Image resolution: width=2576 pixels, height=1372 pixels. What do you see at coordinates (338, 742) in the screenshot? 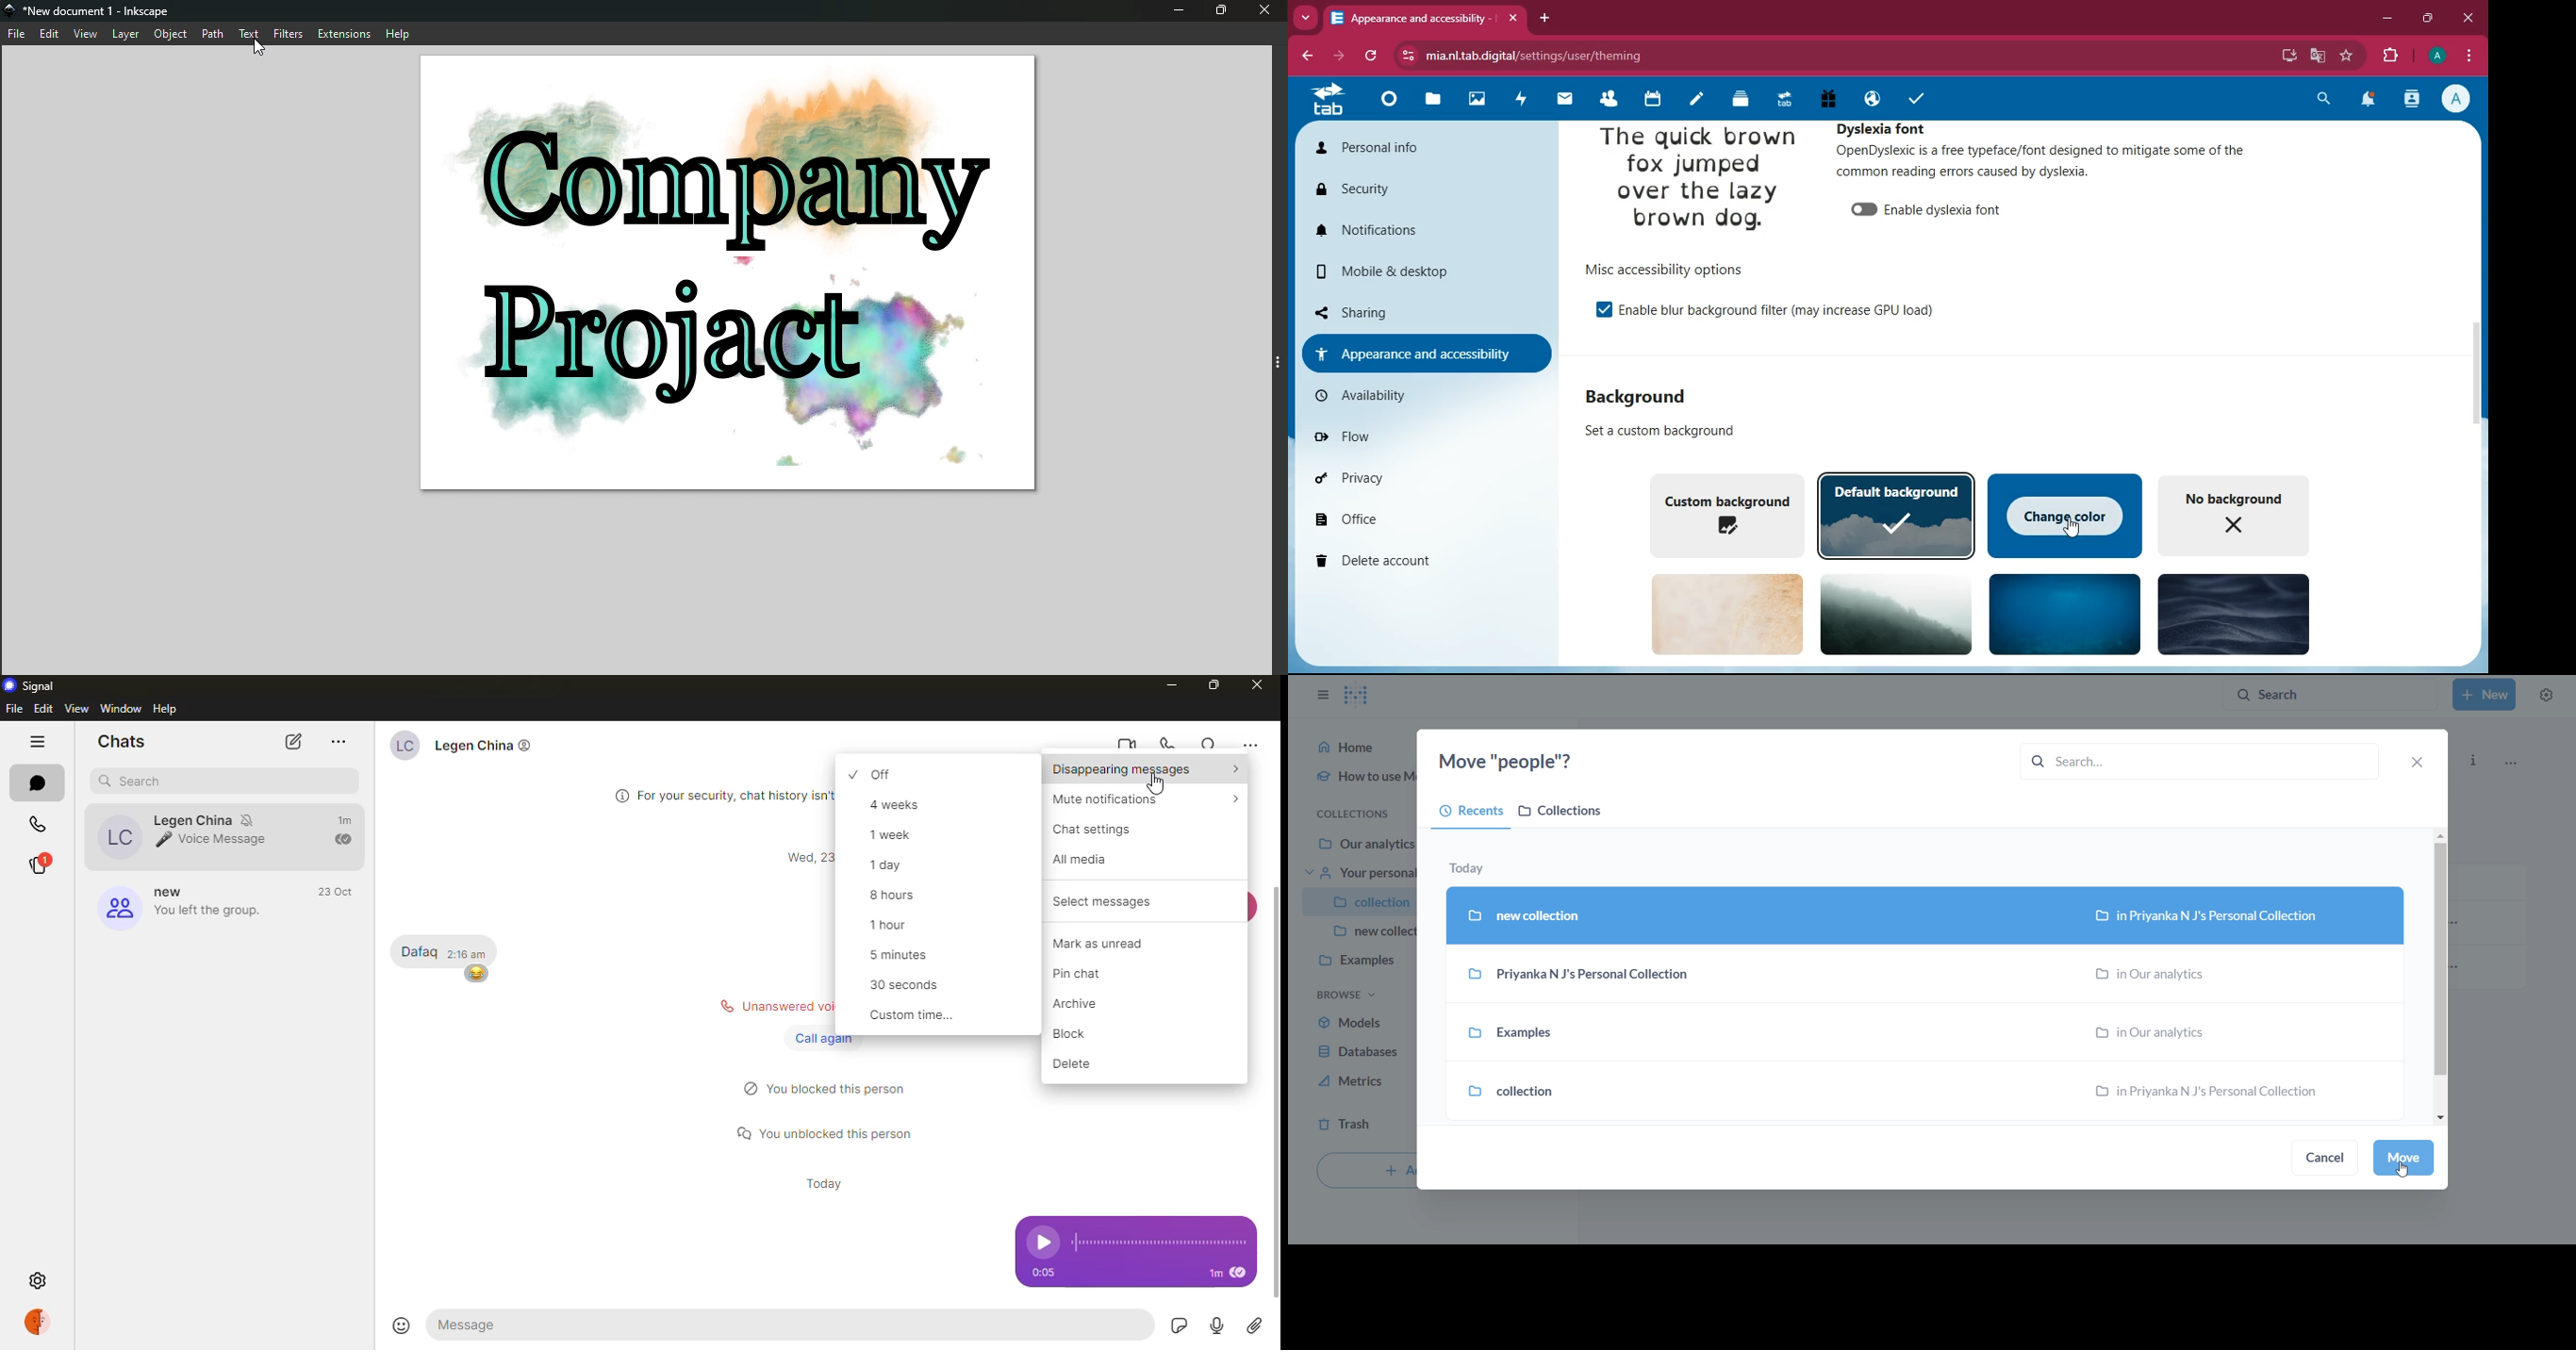
I see `more` at bounding box center [338, 742].